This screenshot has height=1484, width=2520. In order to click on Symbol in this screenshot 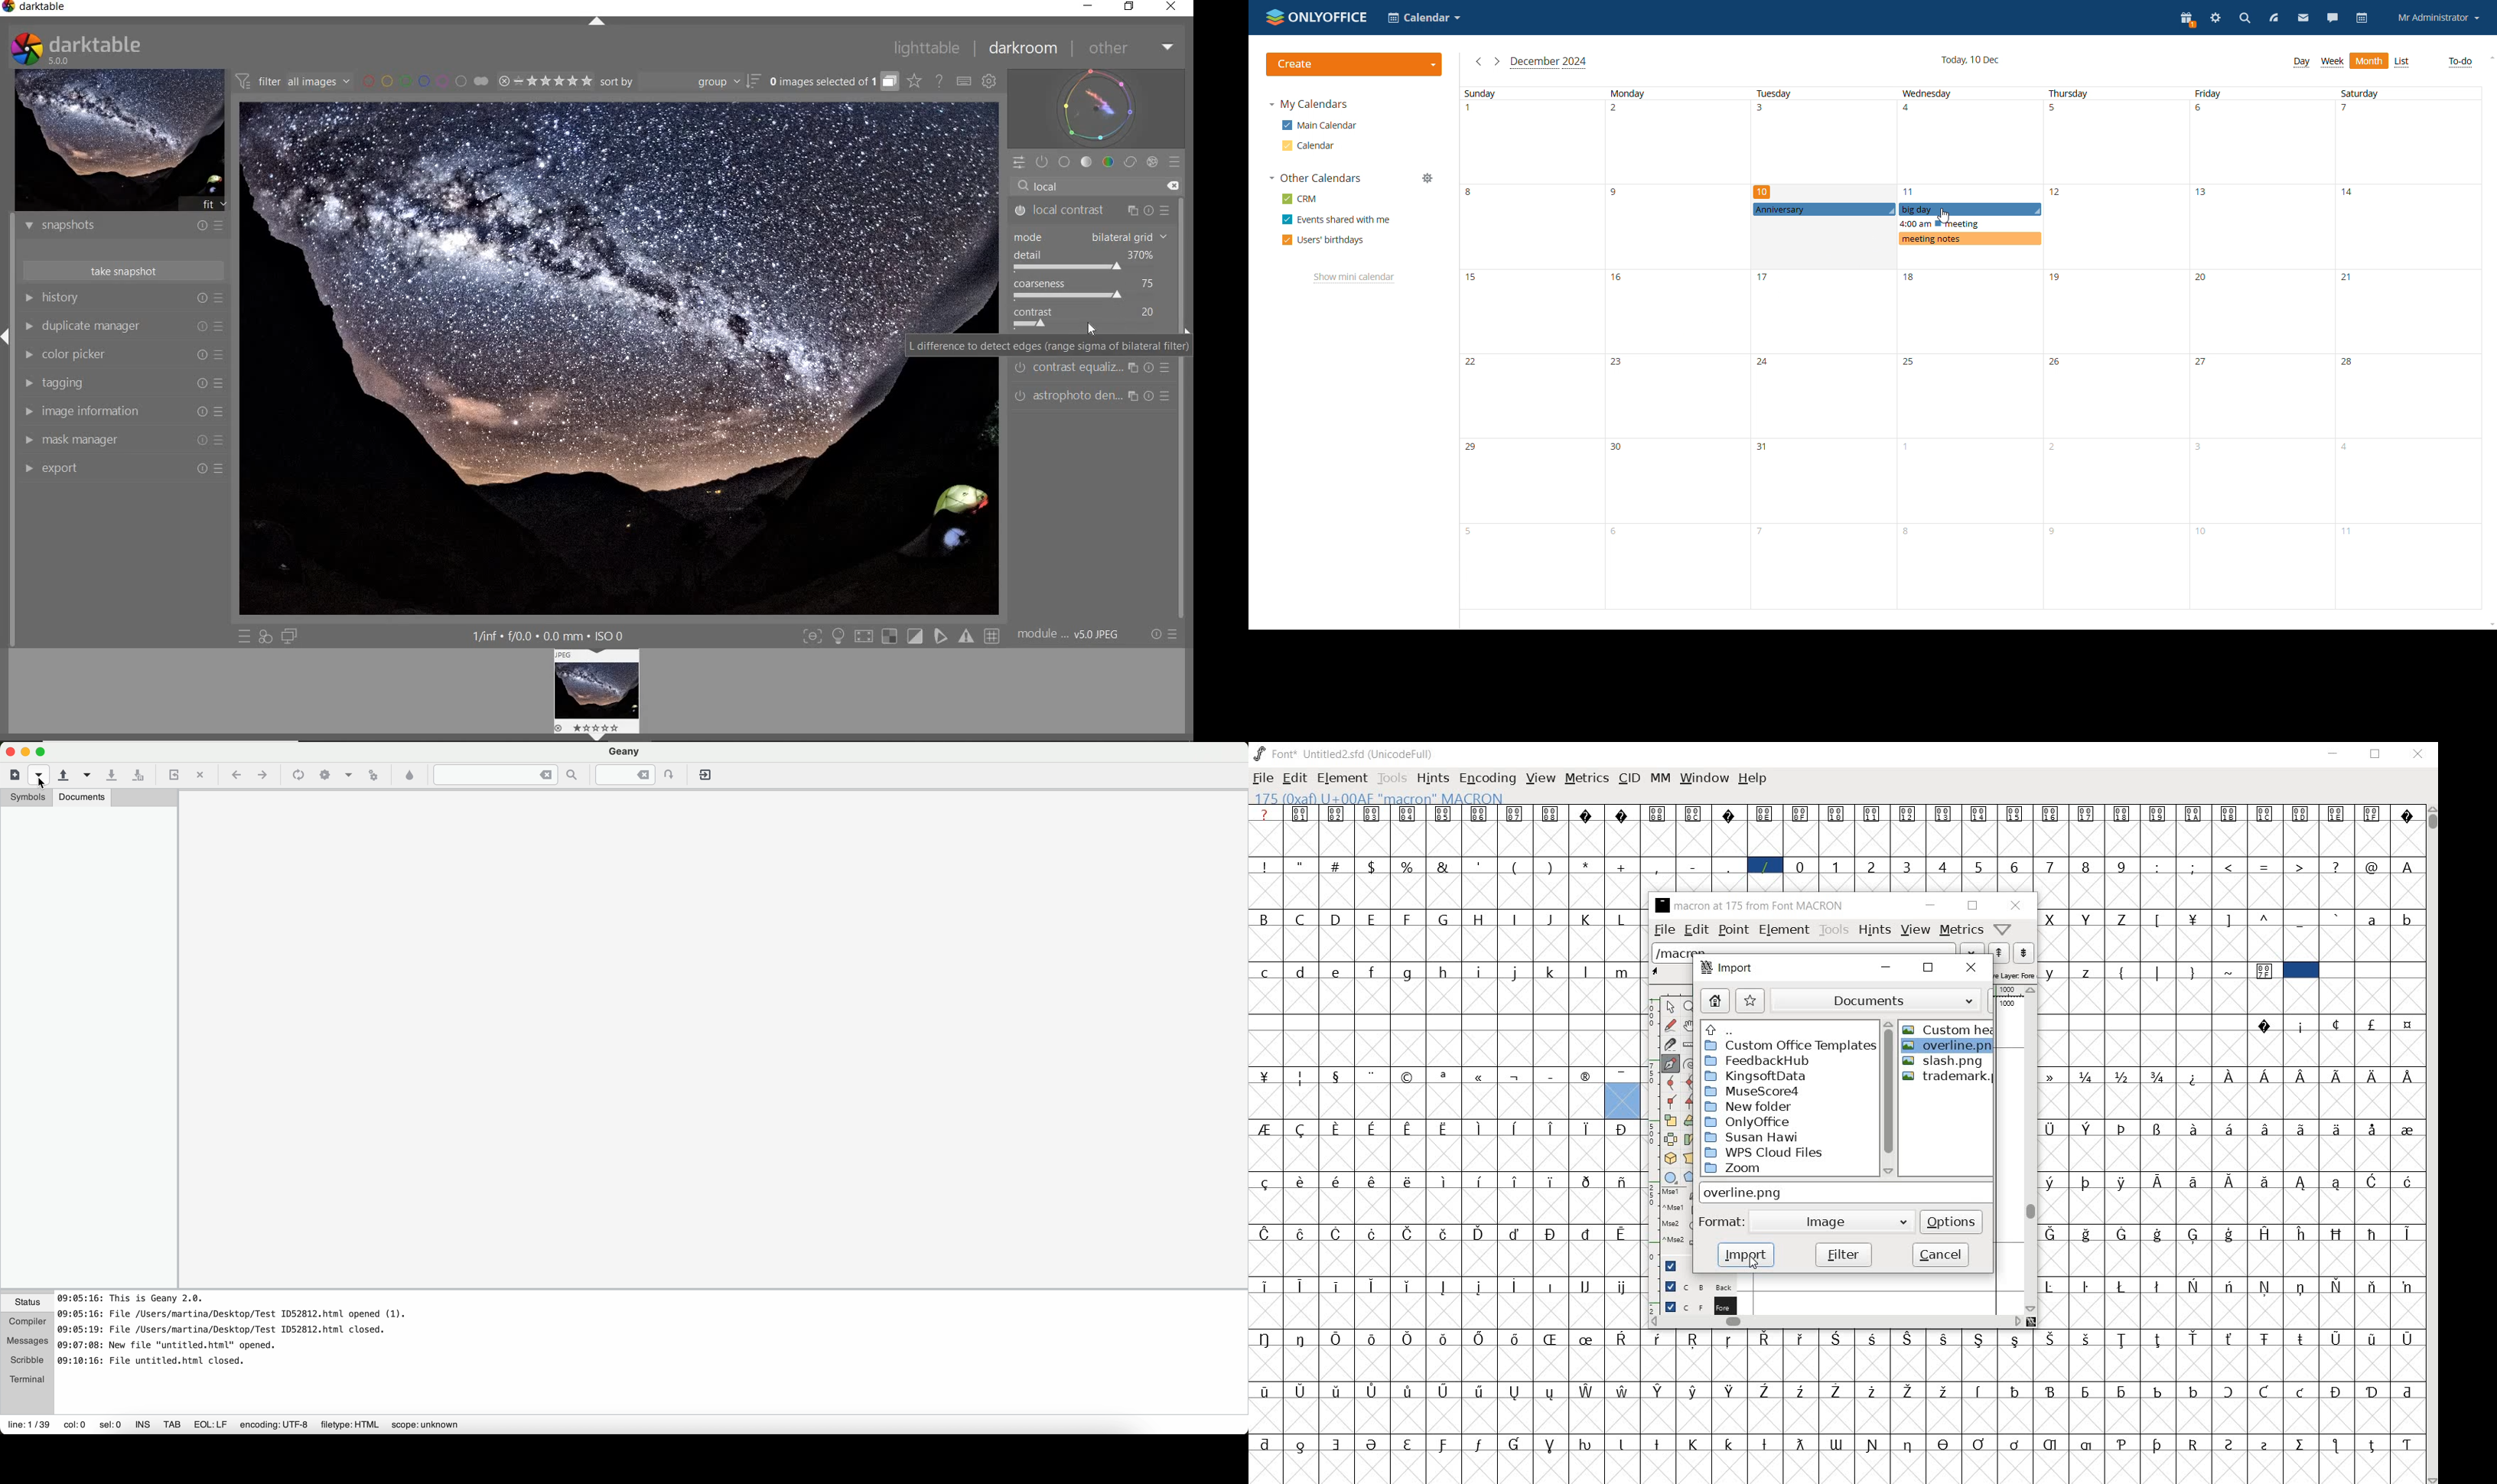, I will do `click(2373, 1337)`.